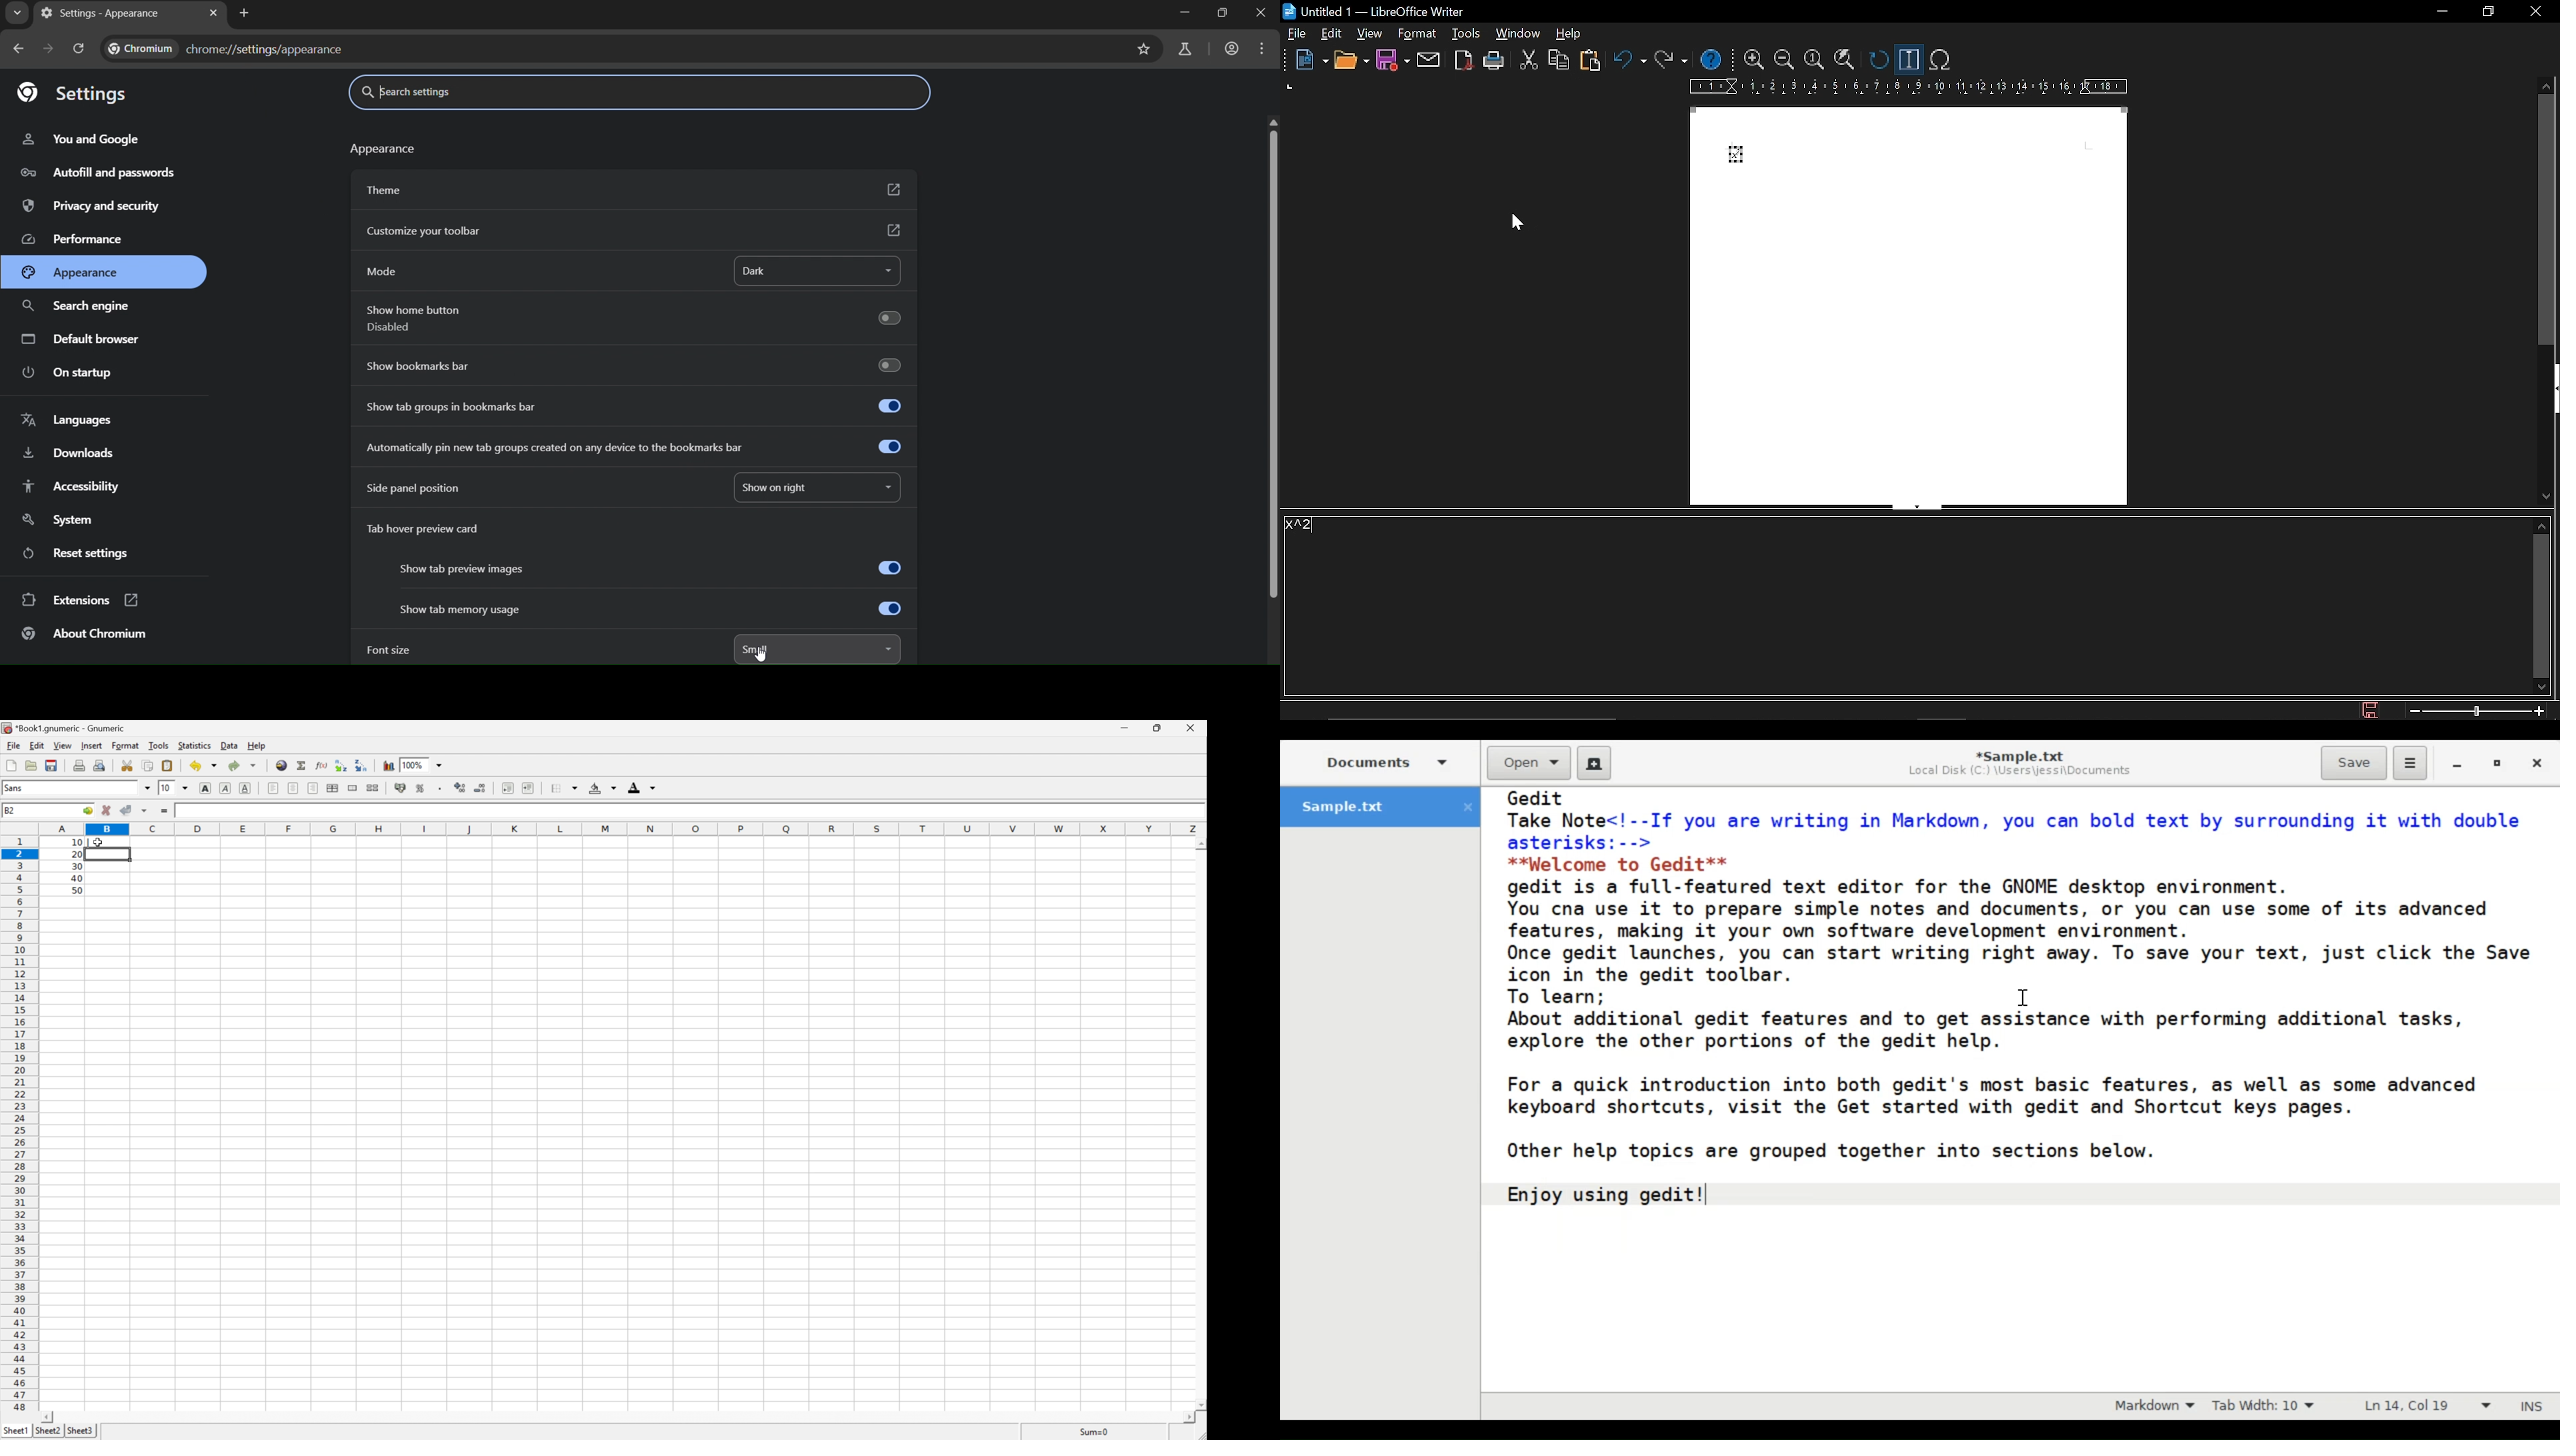 This screenshot has height=1456, width=2576. What do you see at coordinates (1734, 155) in the screenshot?
I see `added formula` at bounding box center [1734, 155].